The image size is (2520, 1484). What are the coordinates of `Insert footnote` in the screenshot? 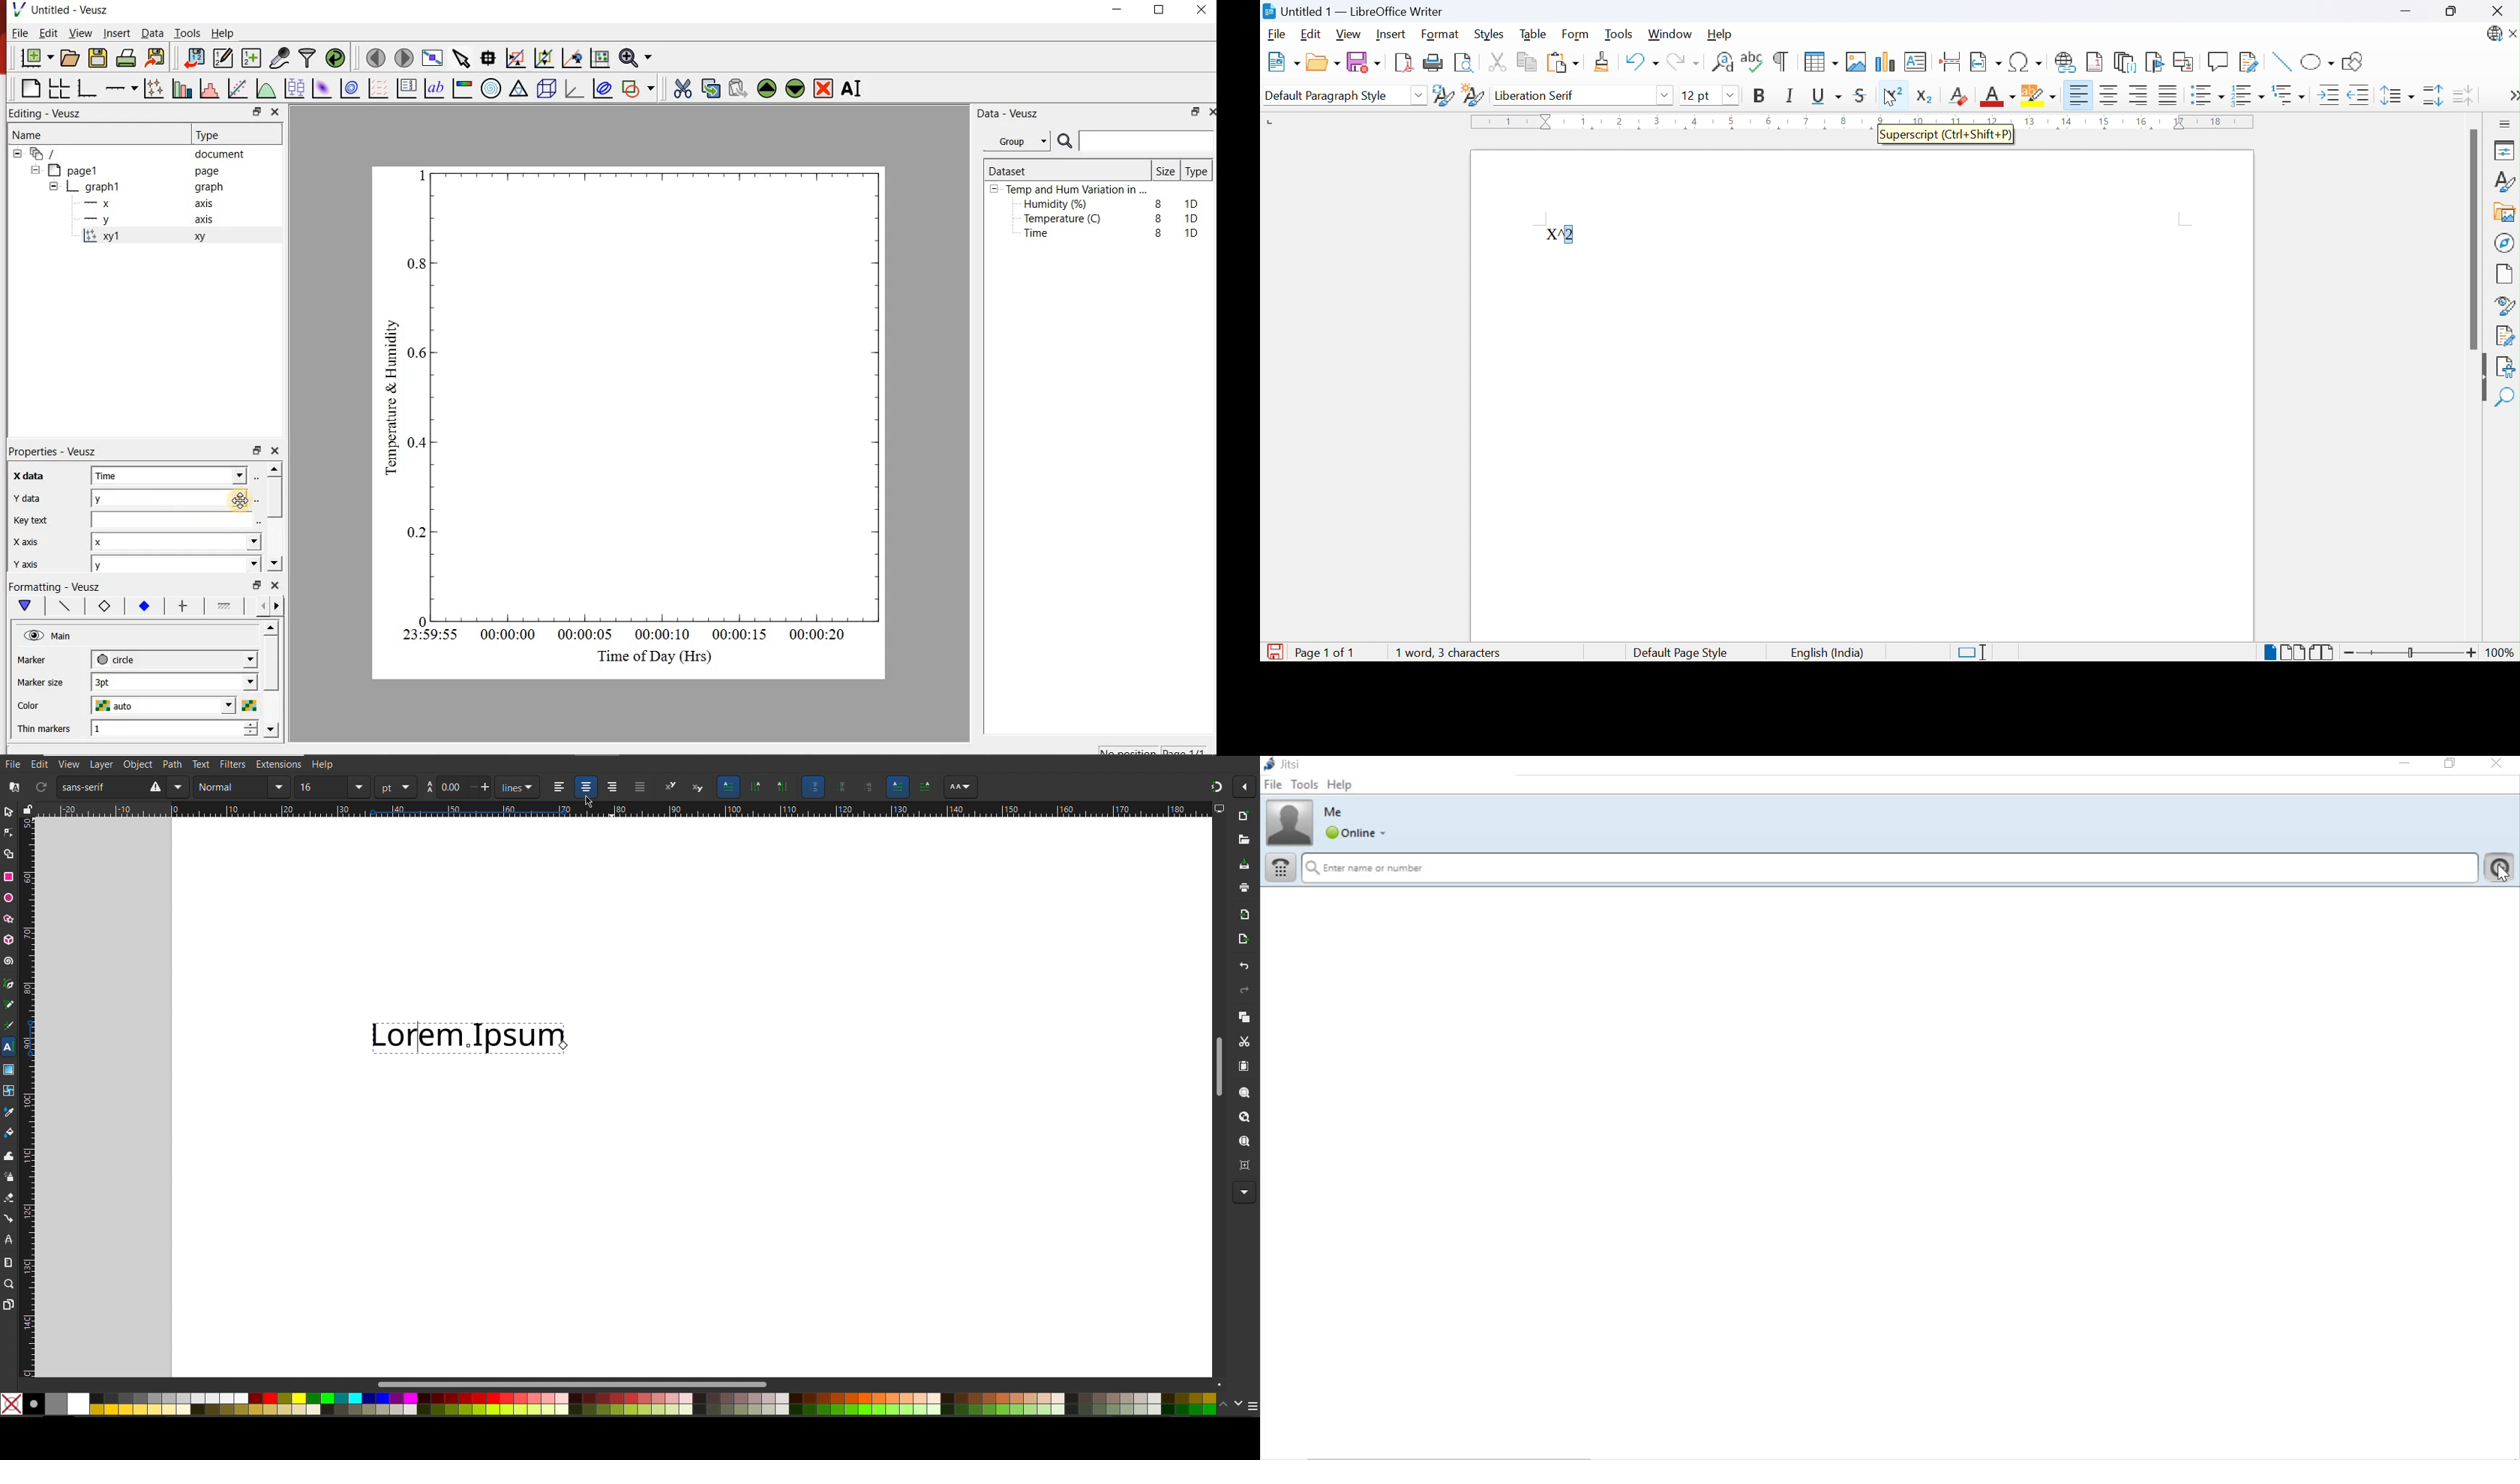 It's located at (2094, 63).